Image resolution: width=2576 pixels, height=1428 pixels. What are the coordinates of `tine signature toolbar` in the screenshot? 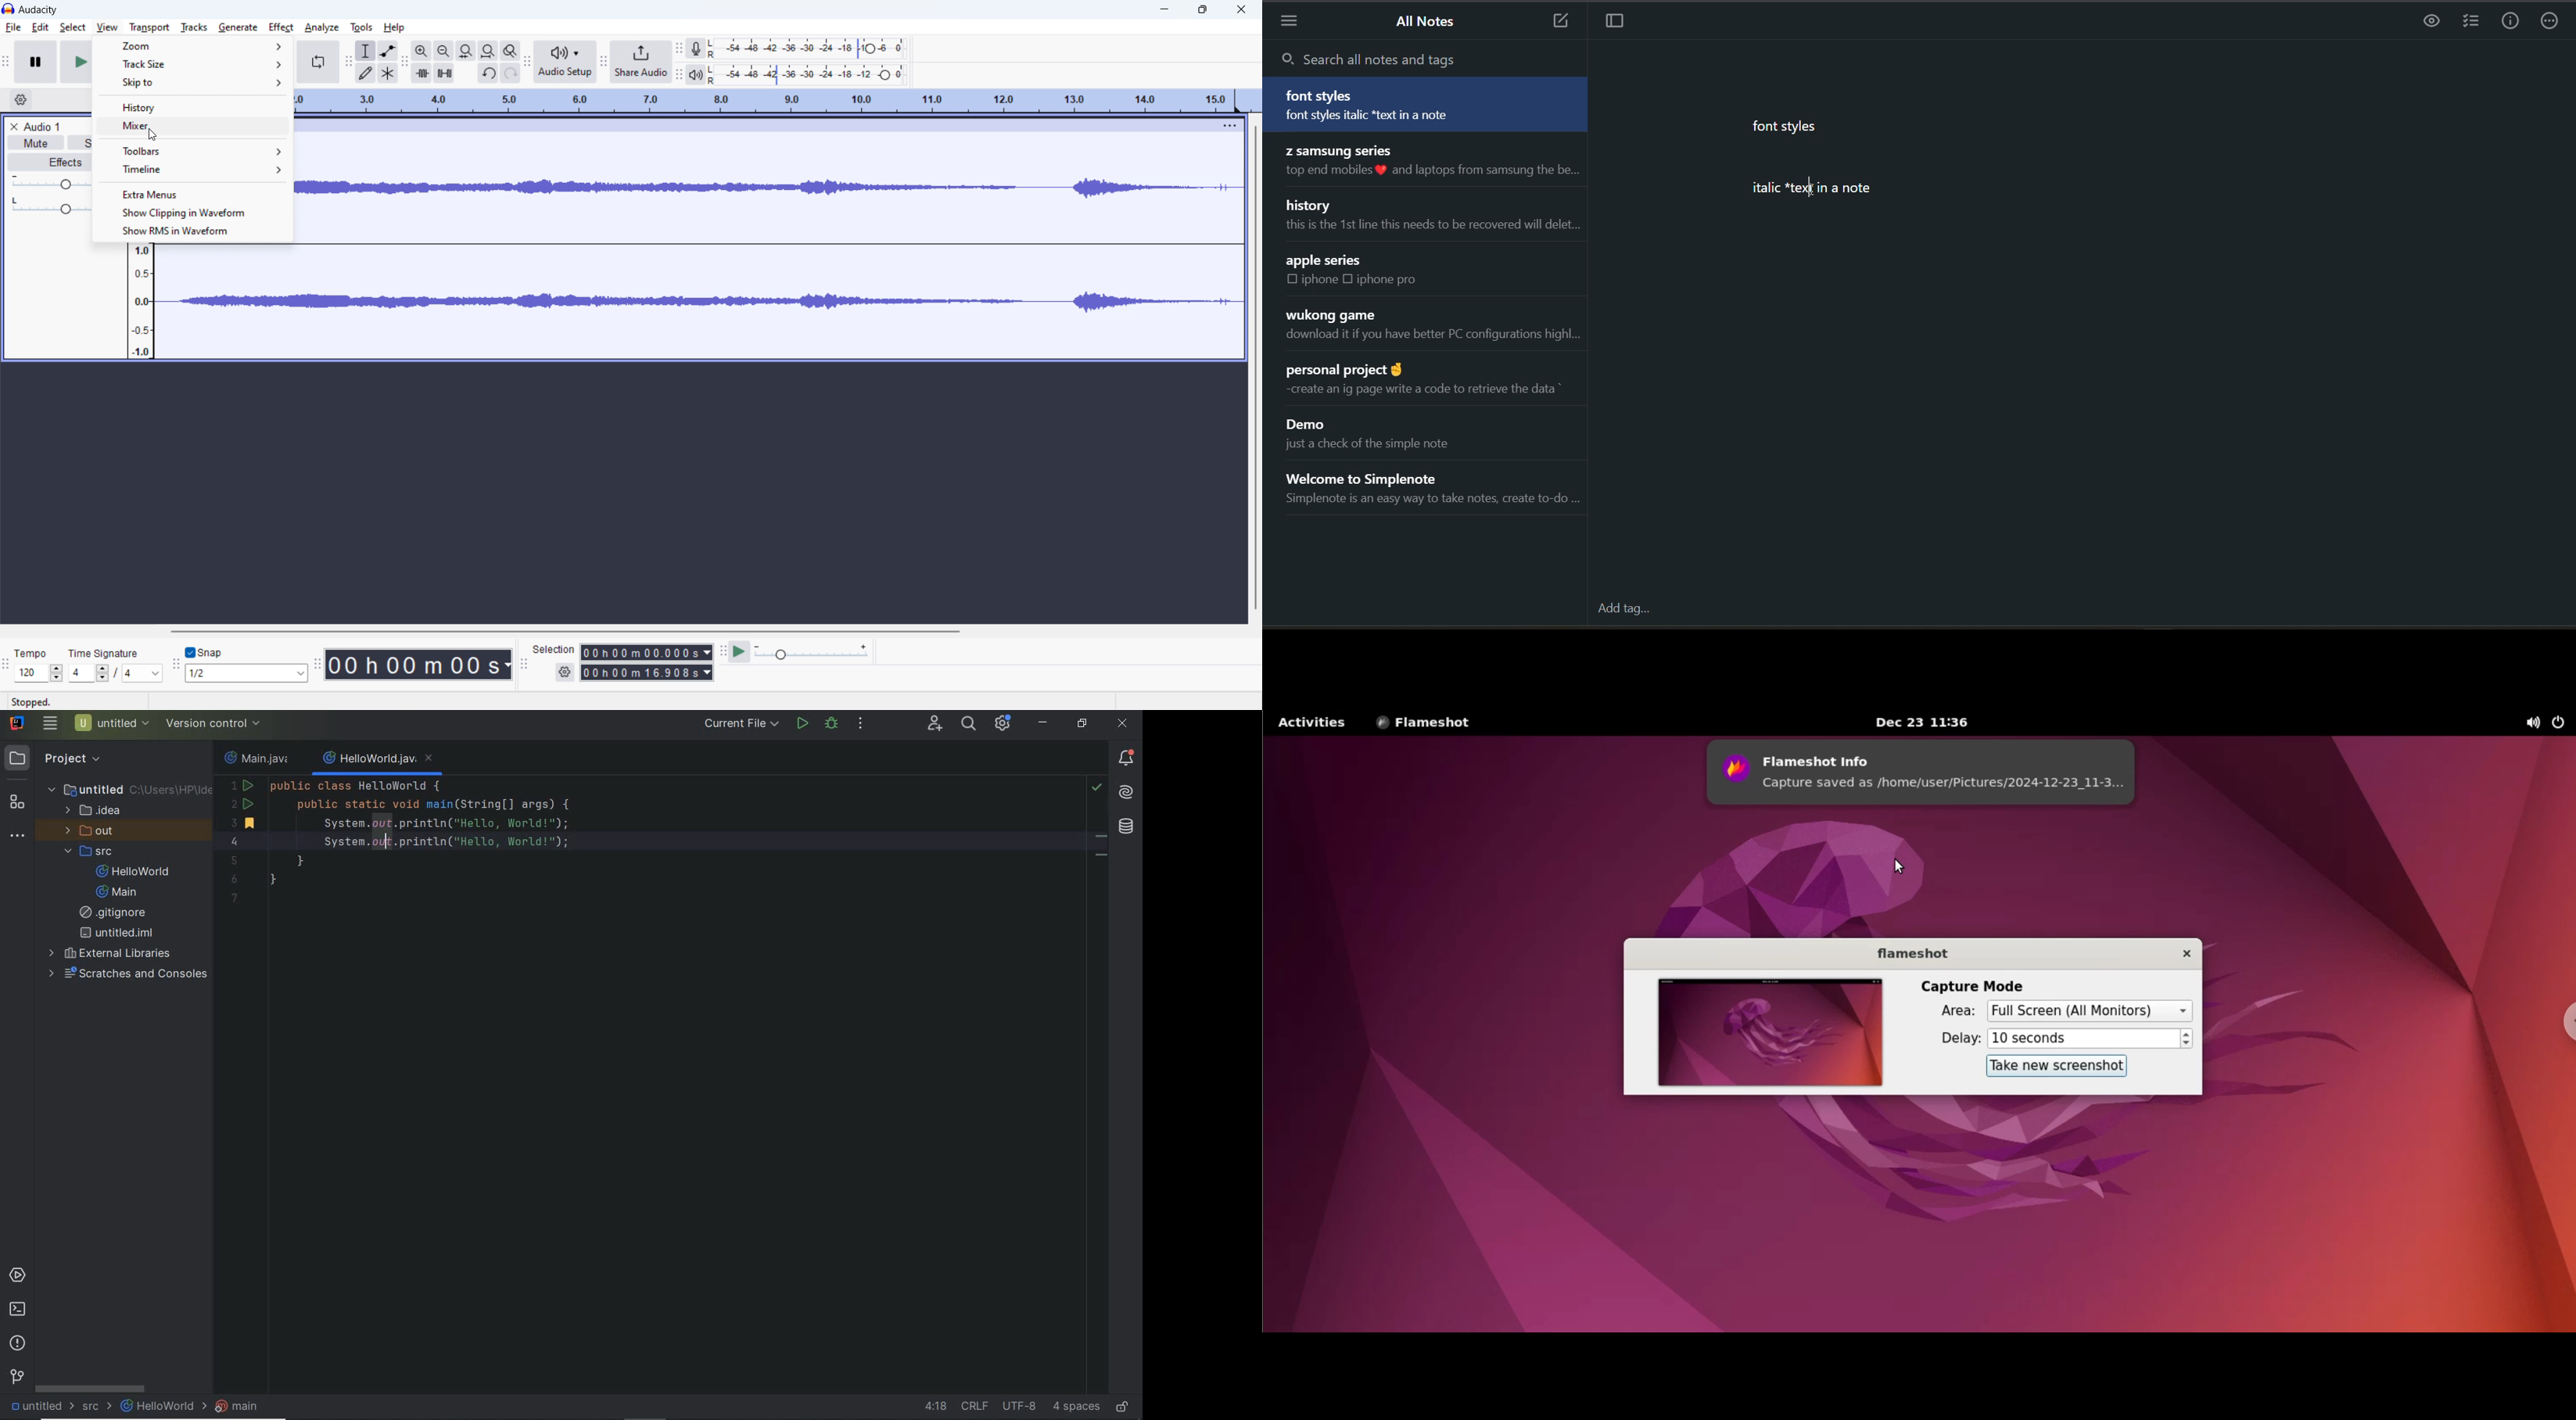 It's located at (6, 664).